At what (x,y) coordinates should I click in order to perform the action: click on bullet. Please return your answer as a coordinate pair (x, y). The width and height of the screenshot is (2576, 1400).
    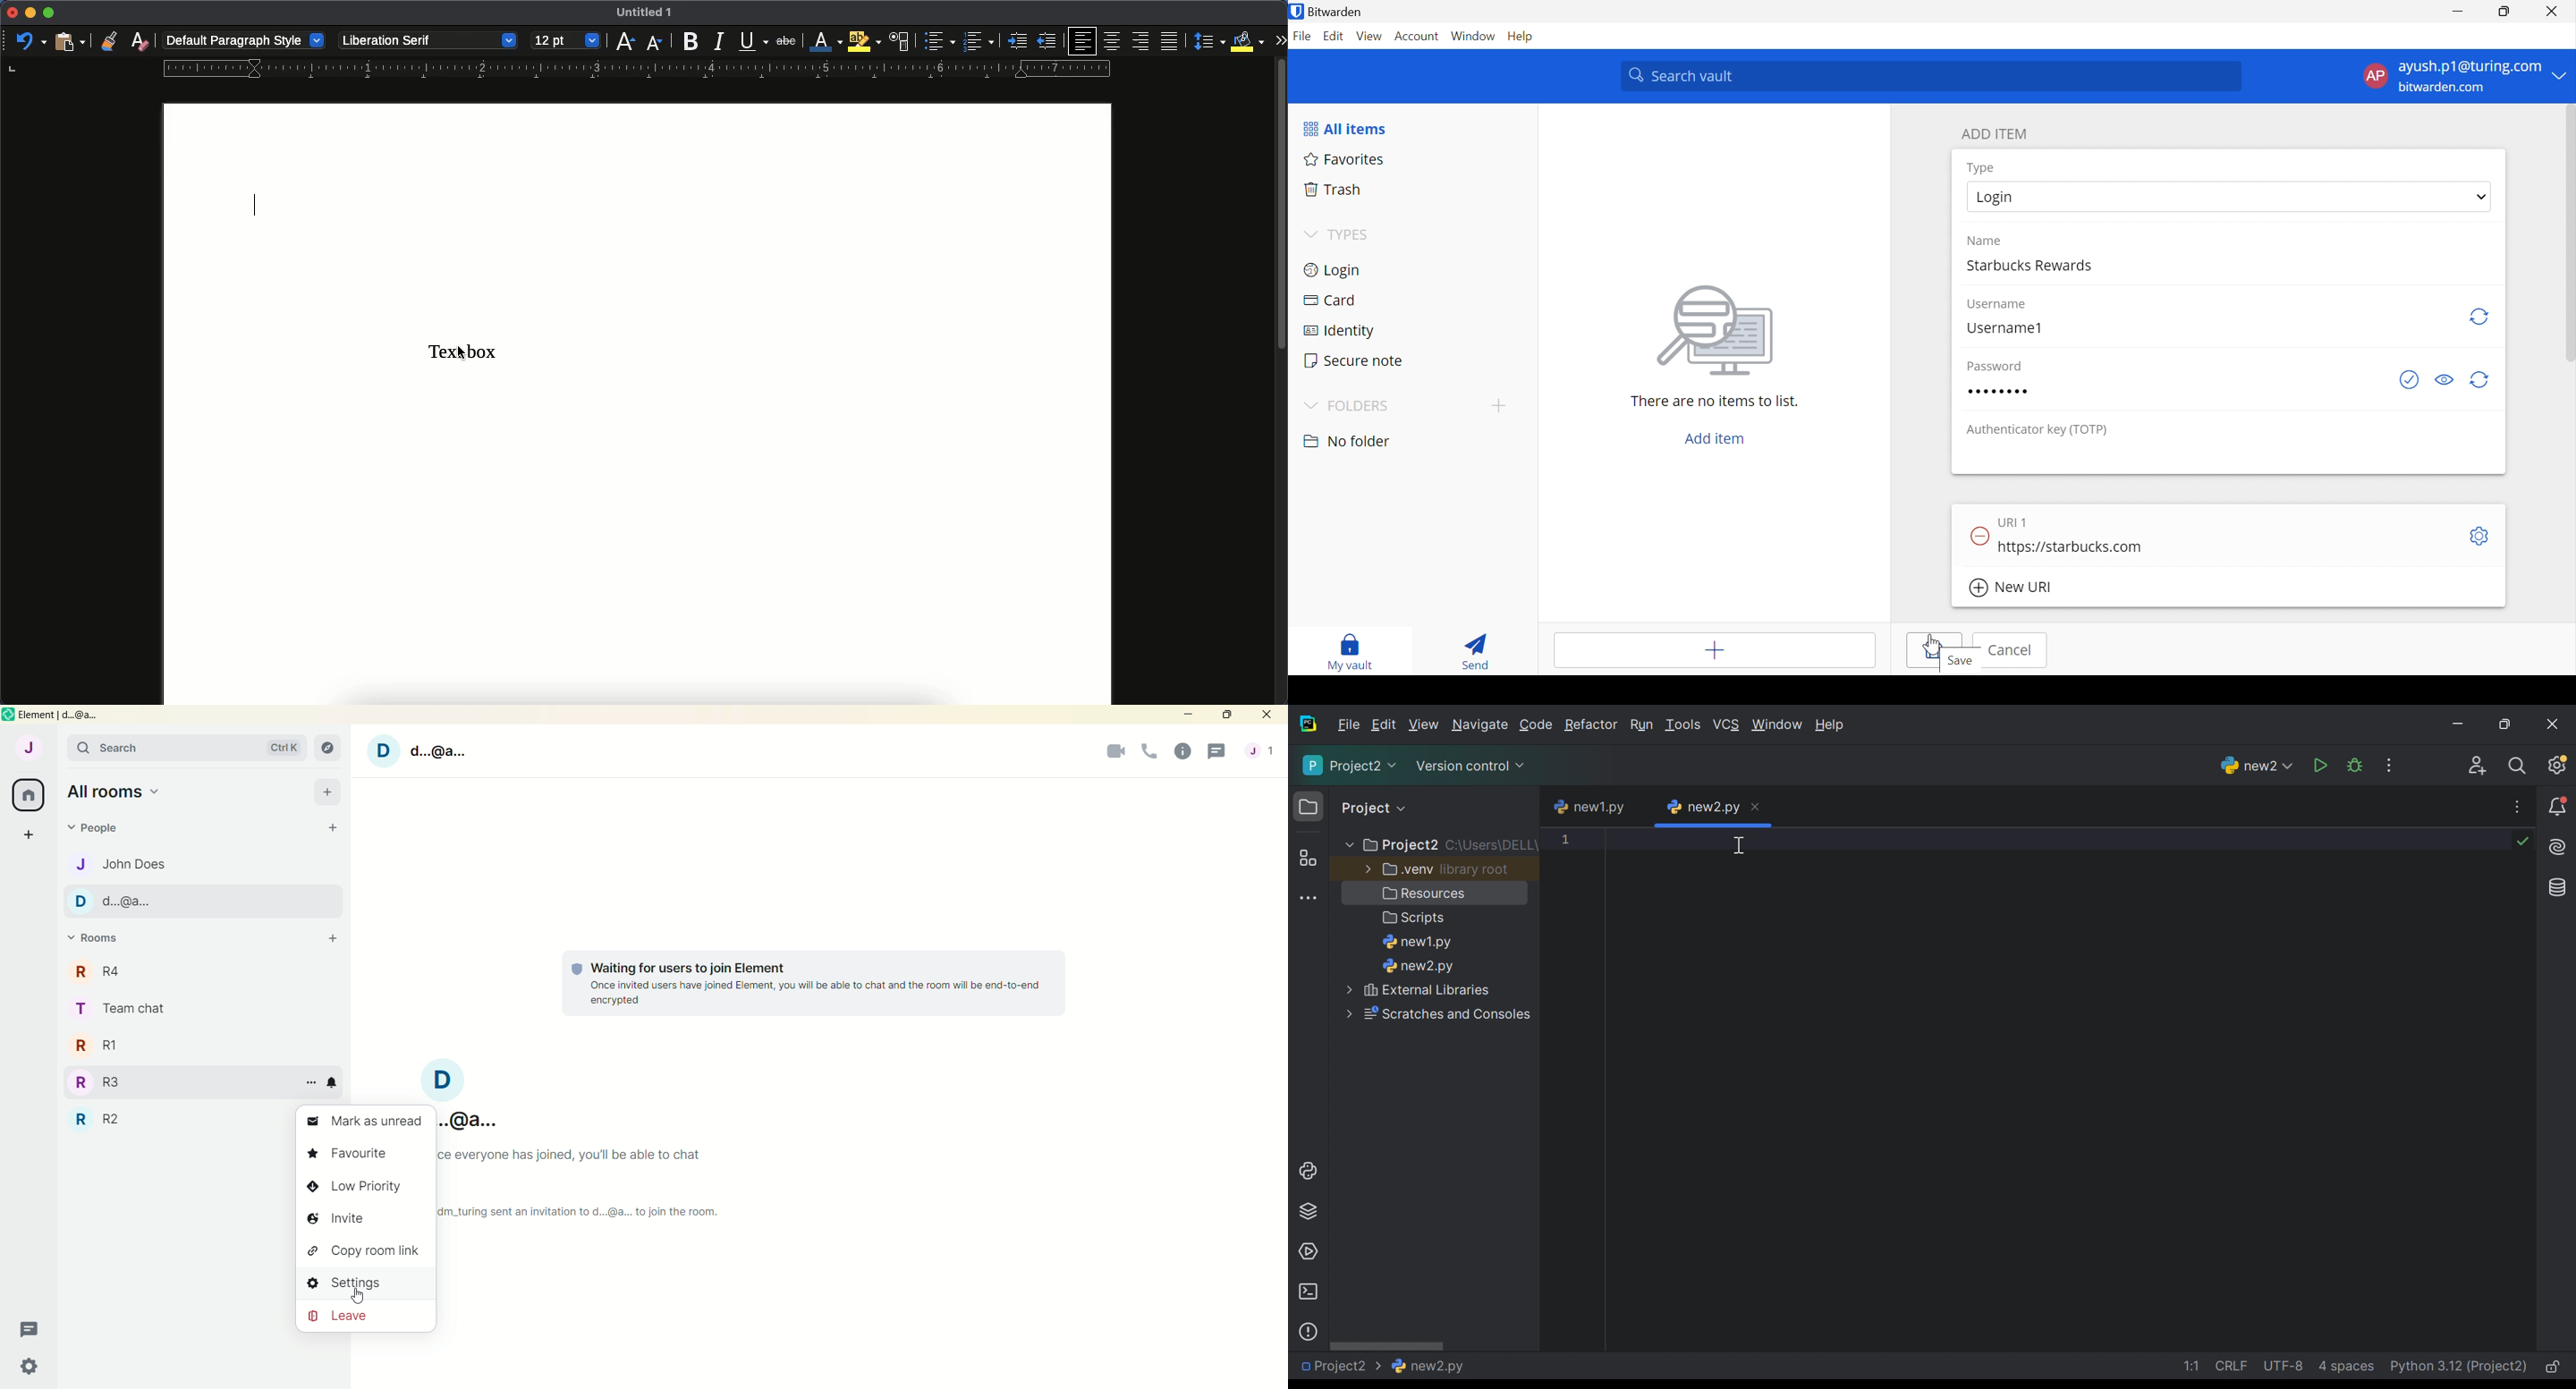
    Looking at the image, I should click on (938, 41).